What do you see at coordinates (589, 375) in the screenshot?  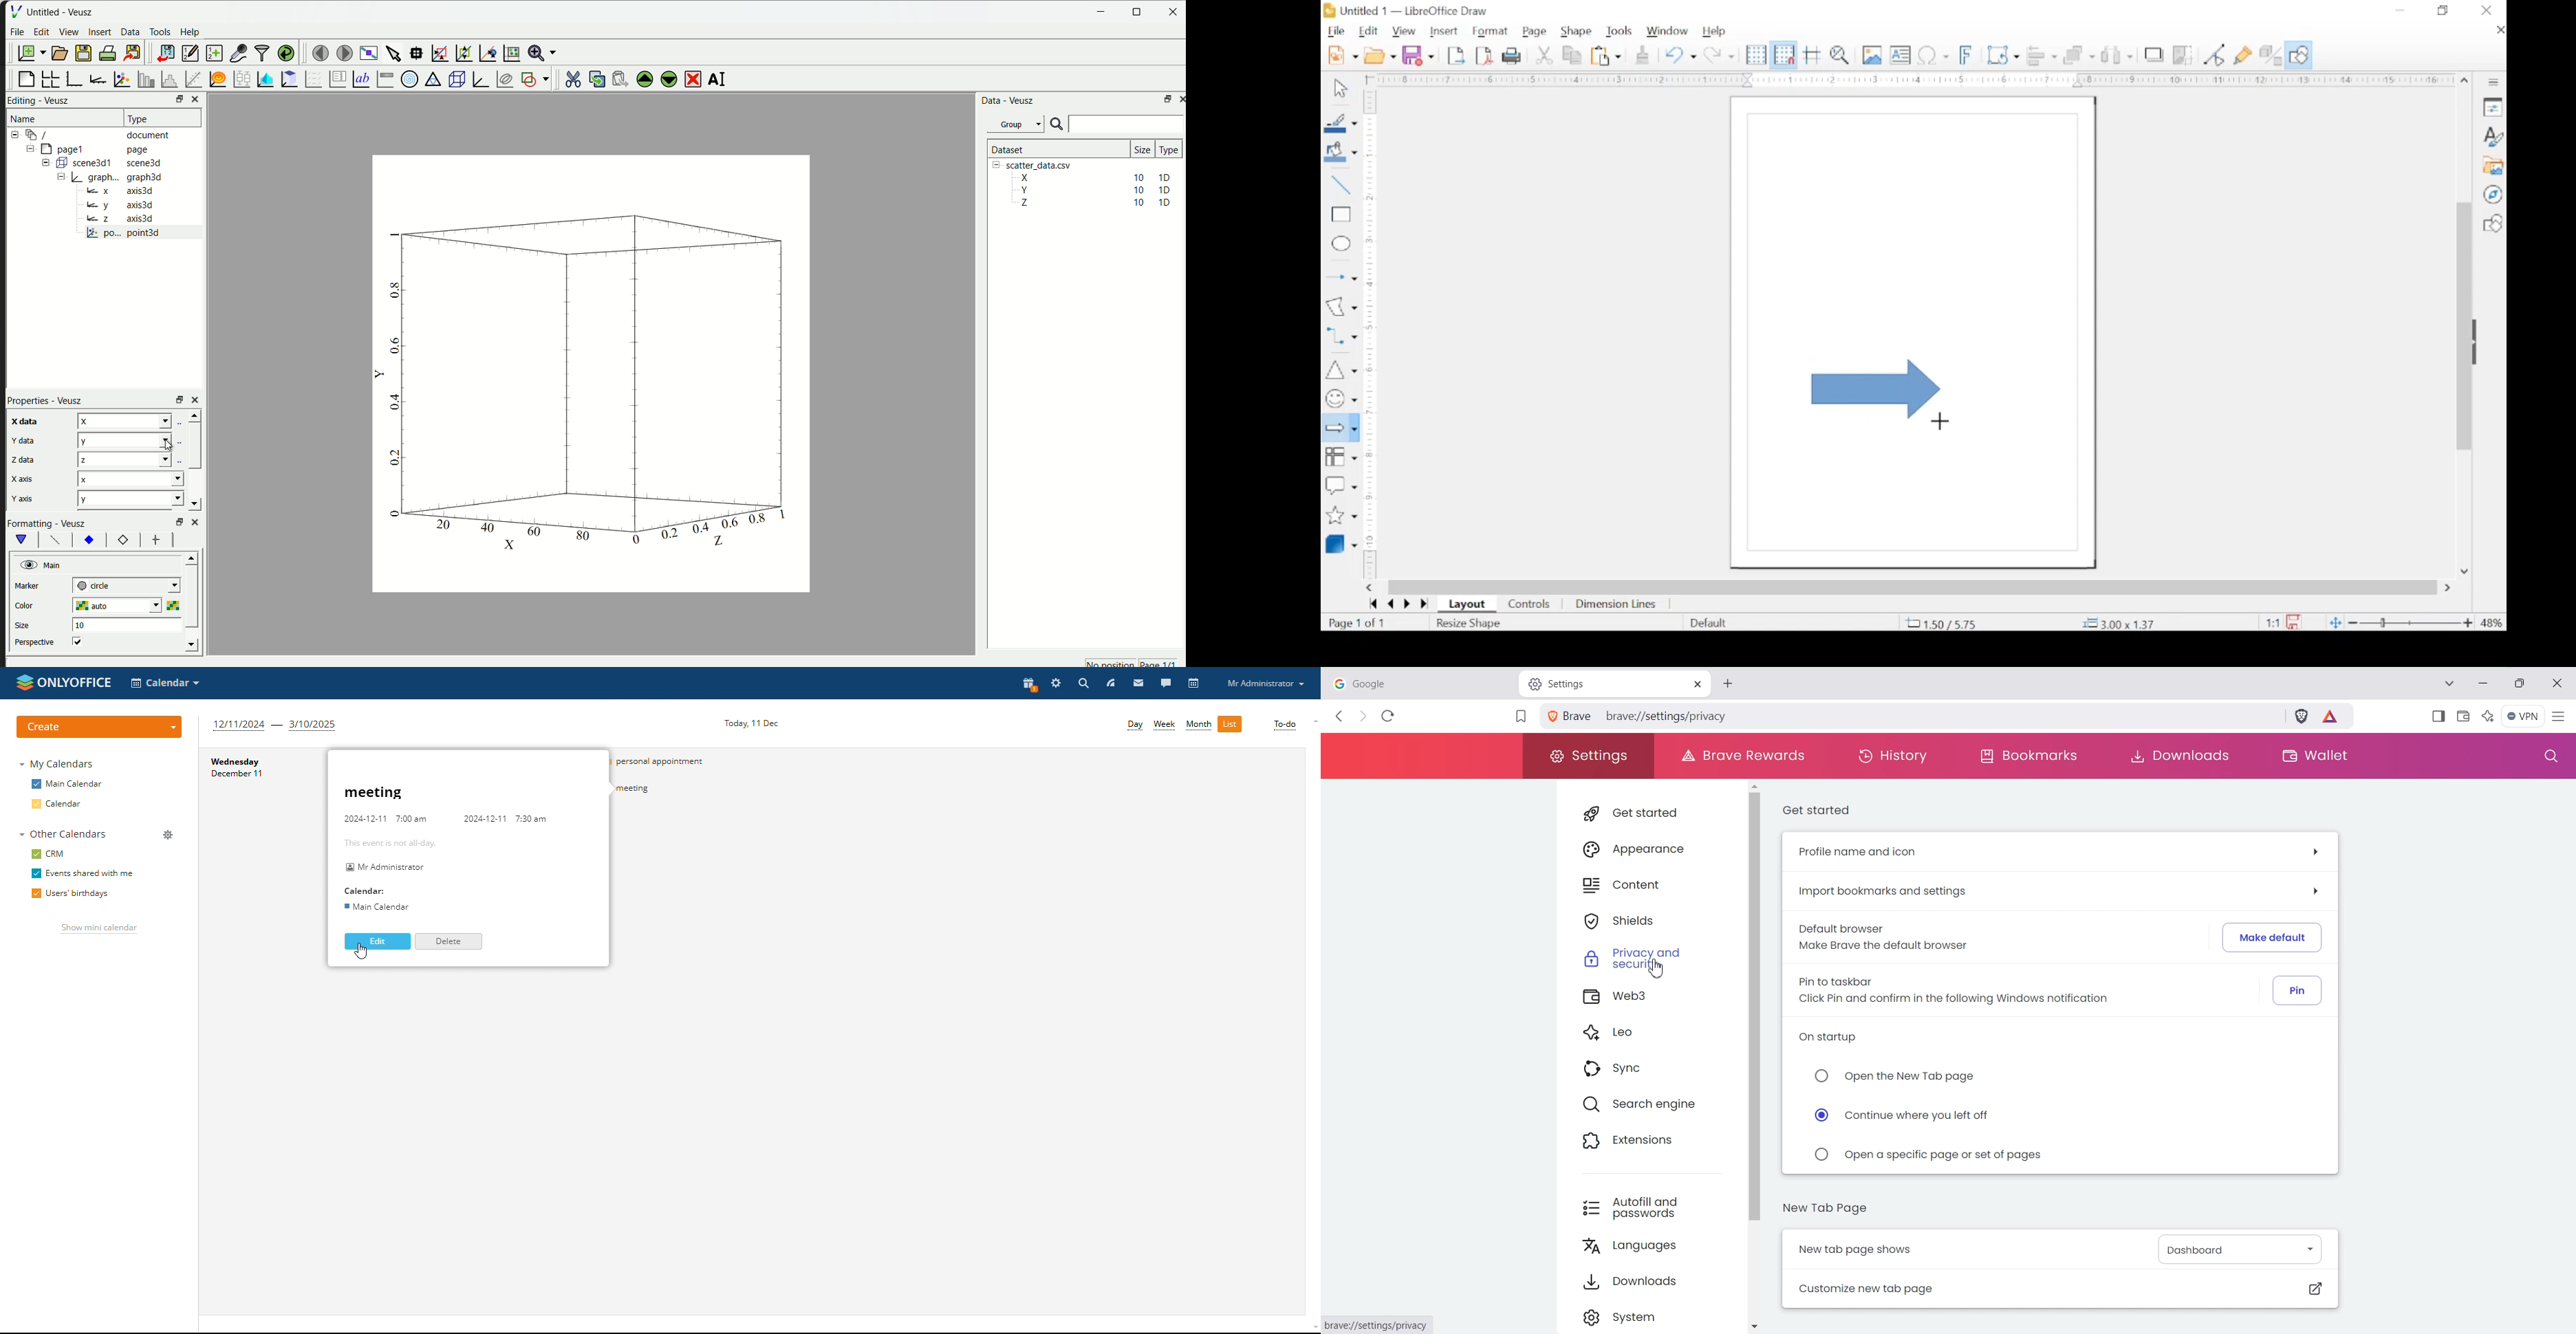 I see `canvas` at bounding box center [589, 375].